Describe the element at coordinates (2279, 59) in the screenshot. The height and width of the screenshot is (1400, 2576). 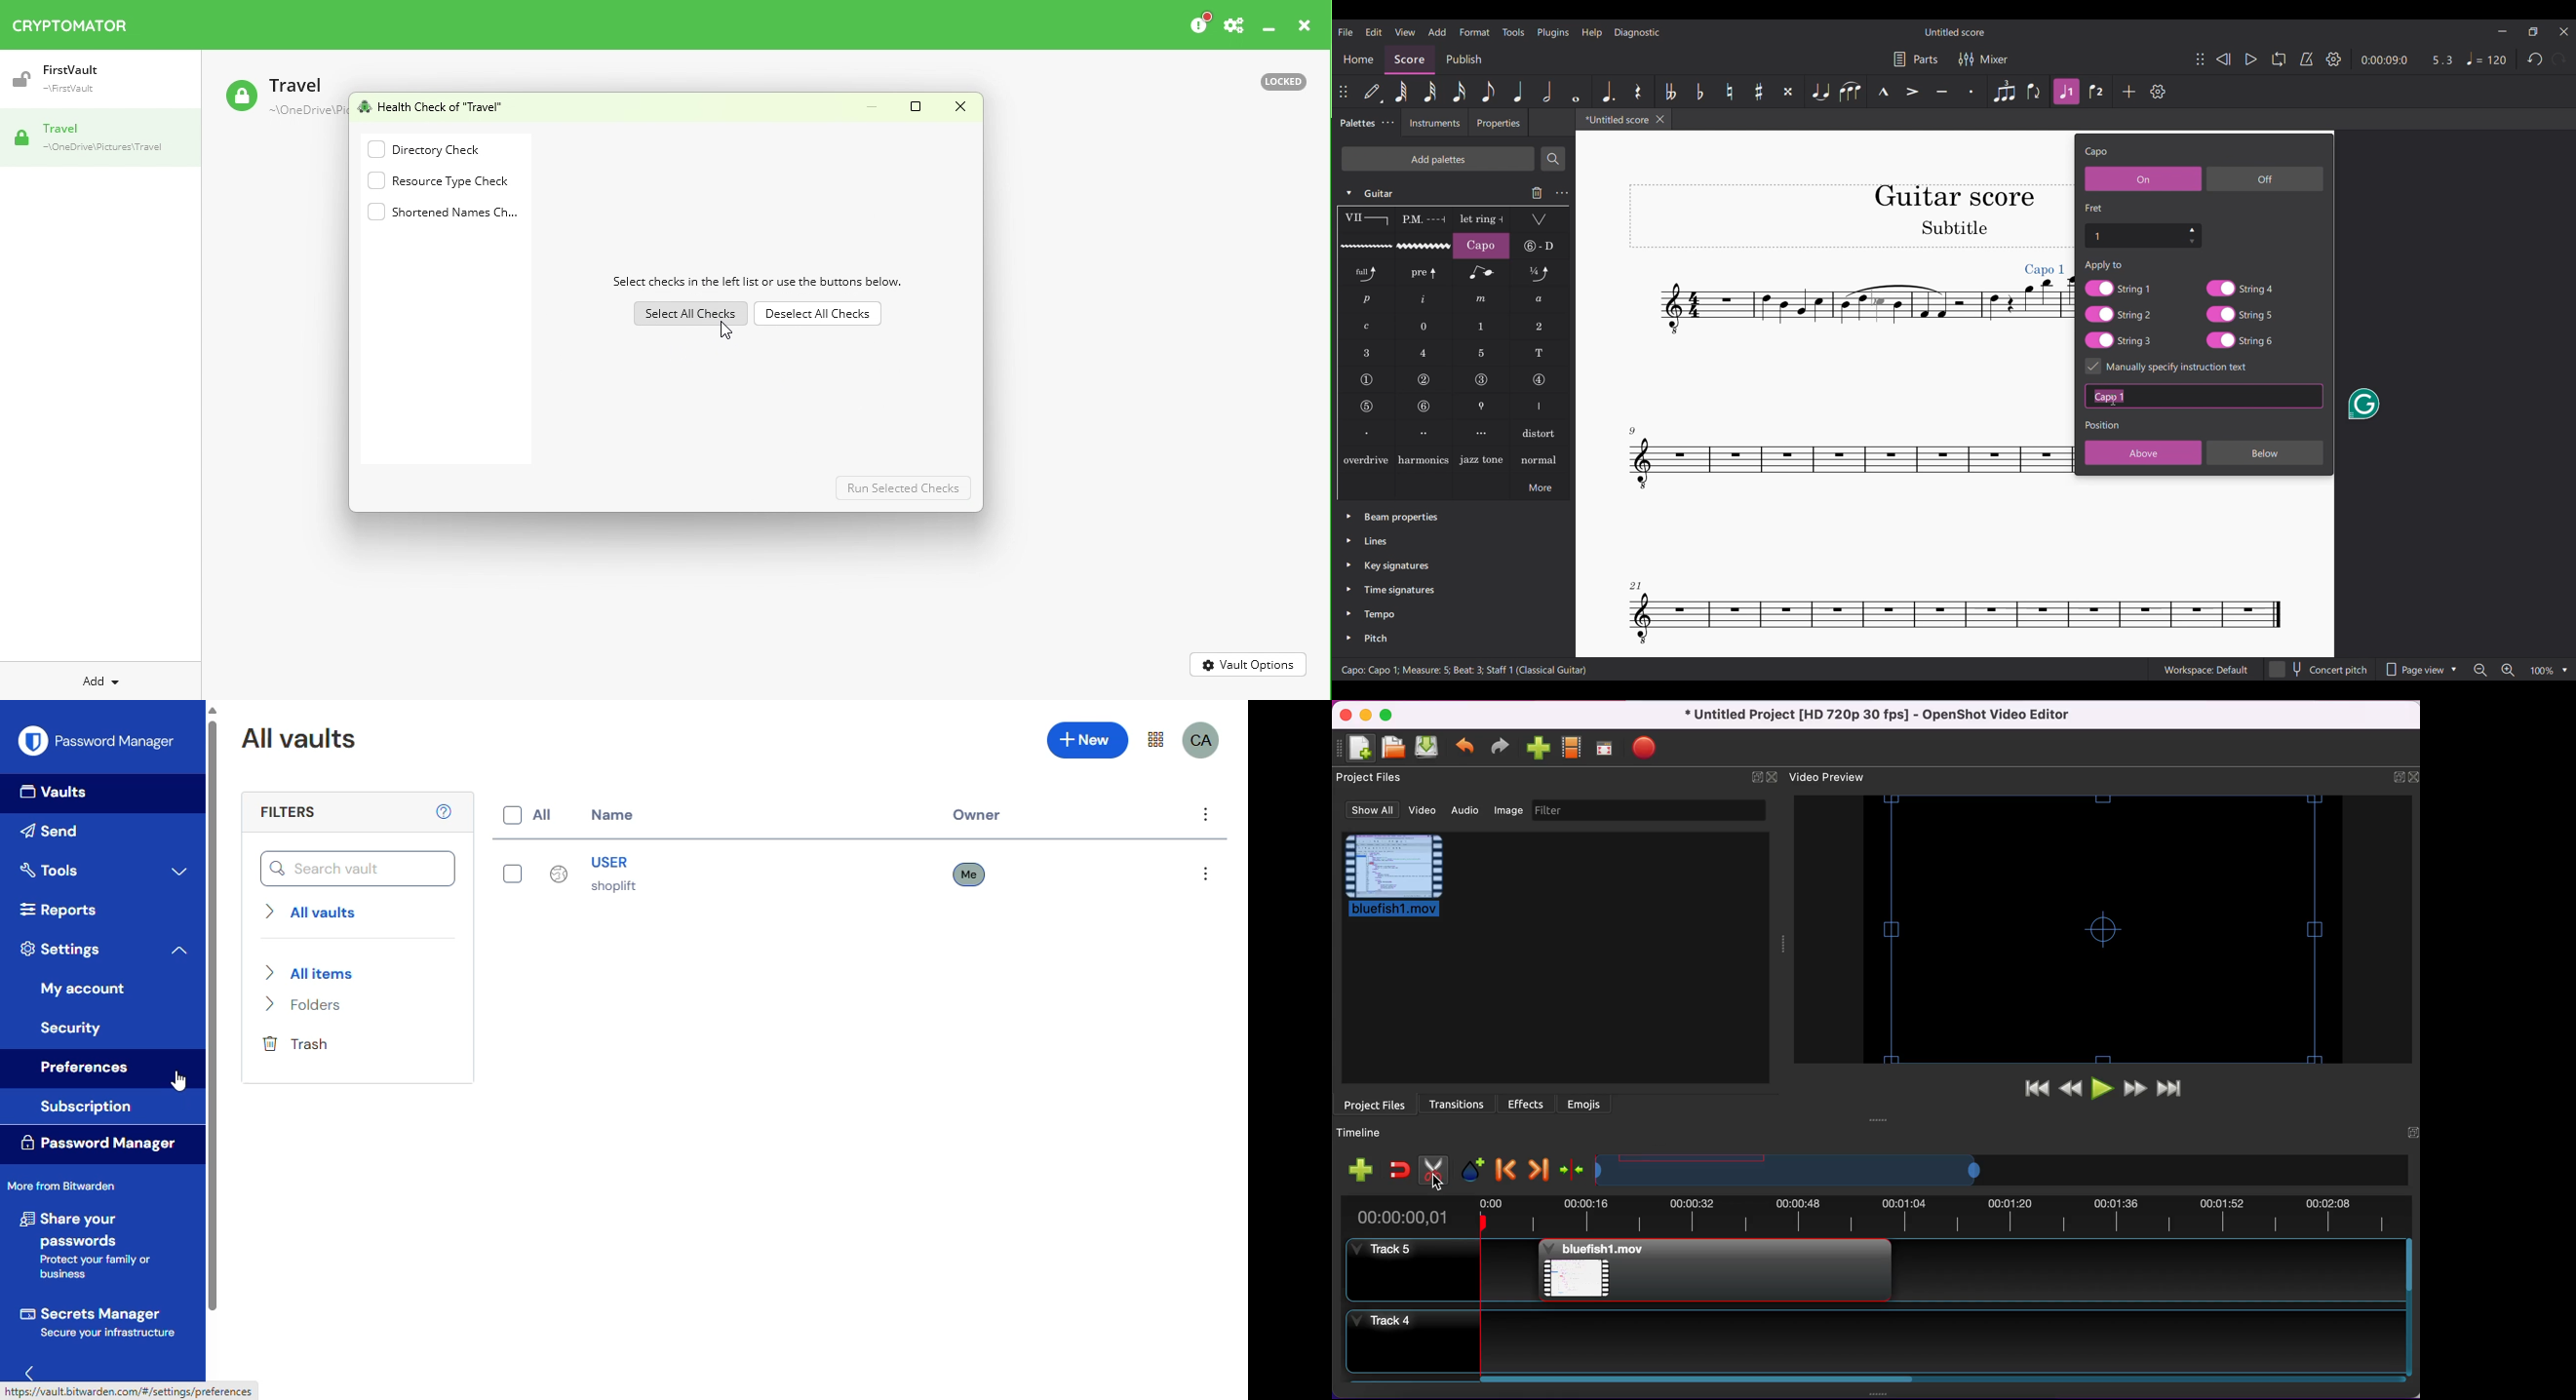
I see `Loop playback` at that location.